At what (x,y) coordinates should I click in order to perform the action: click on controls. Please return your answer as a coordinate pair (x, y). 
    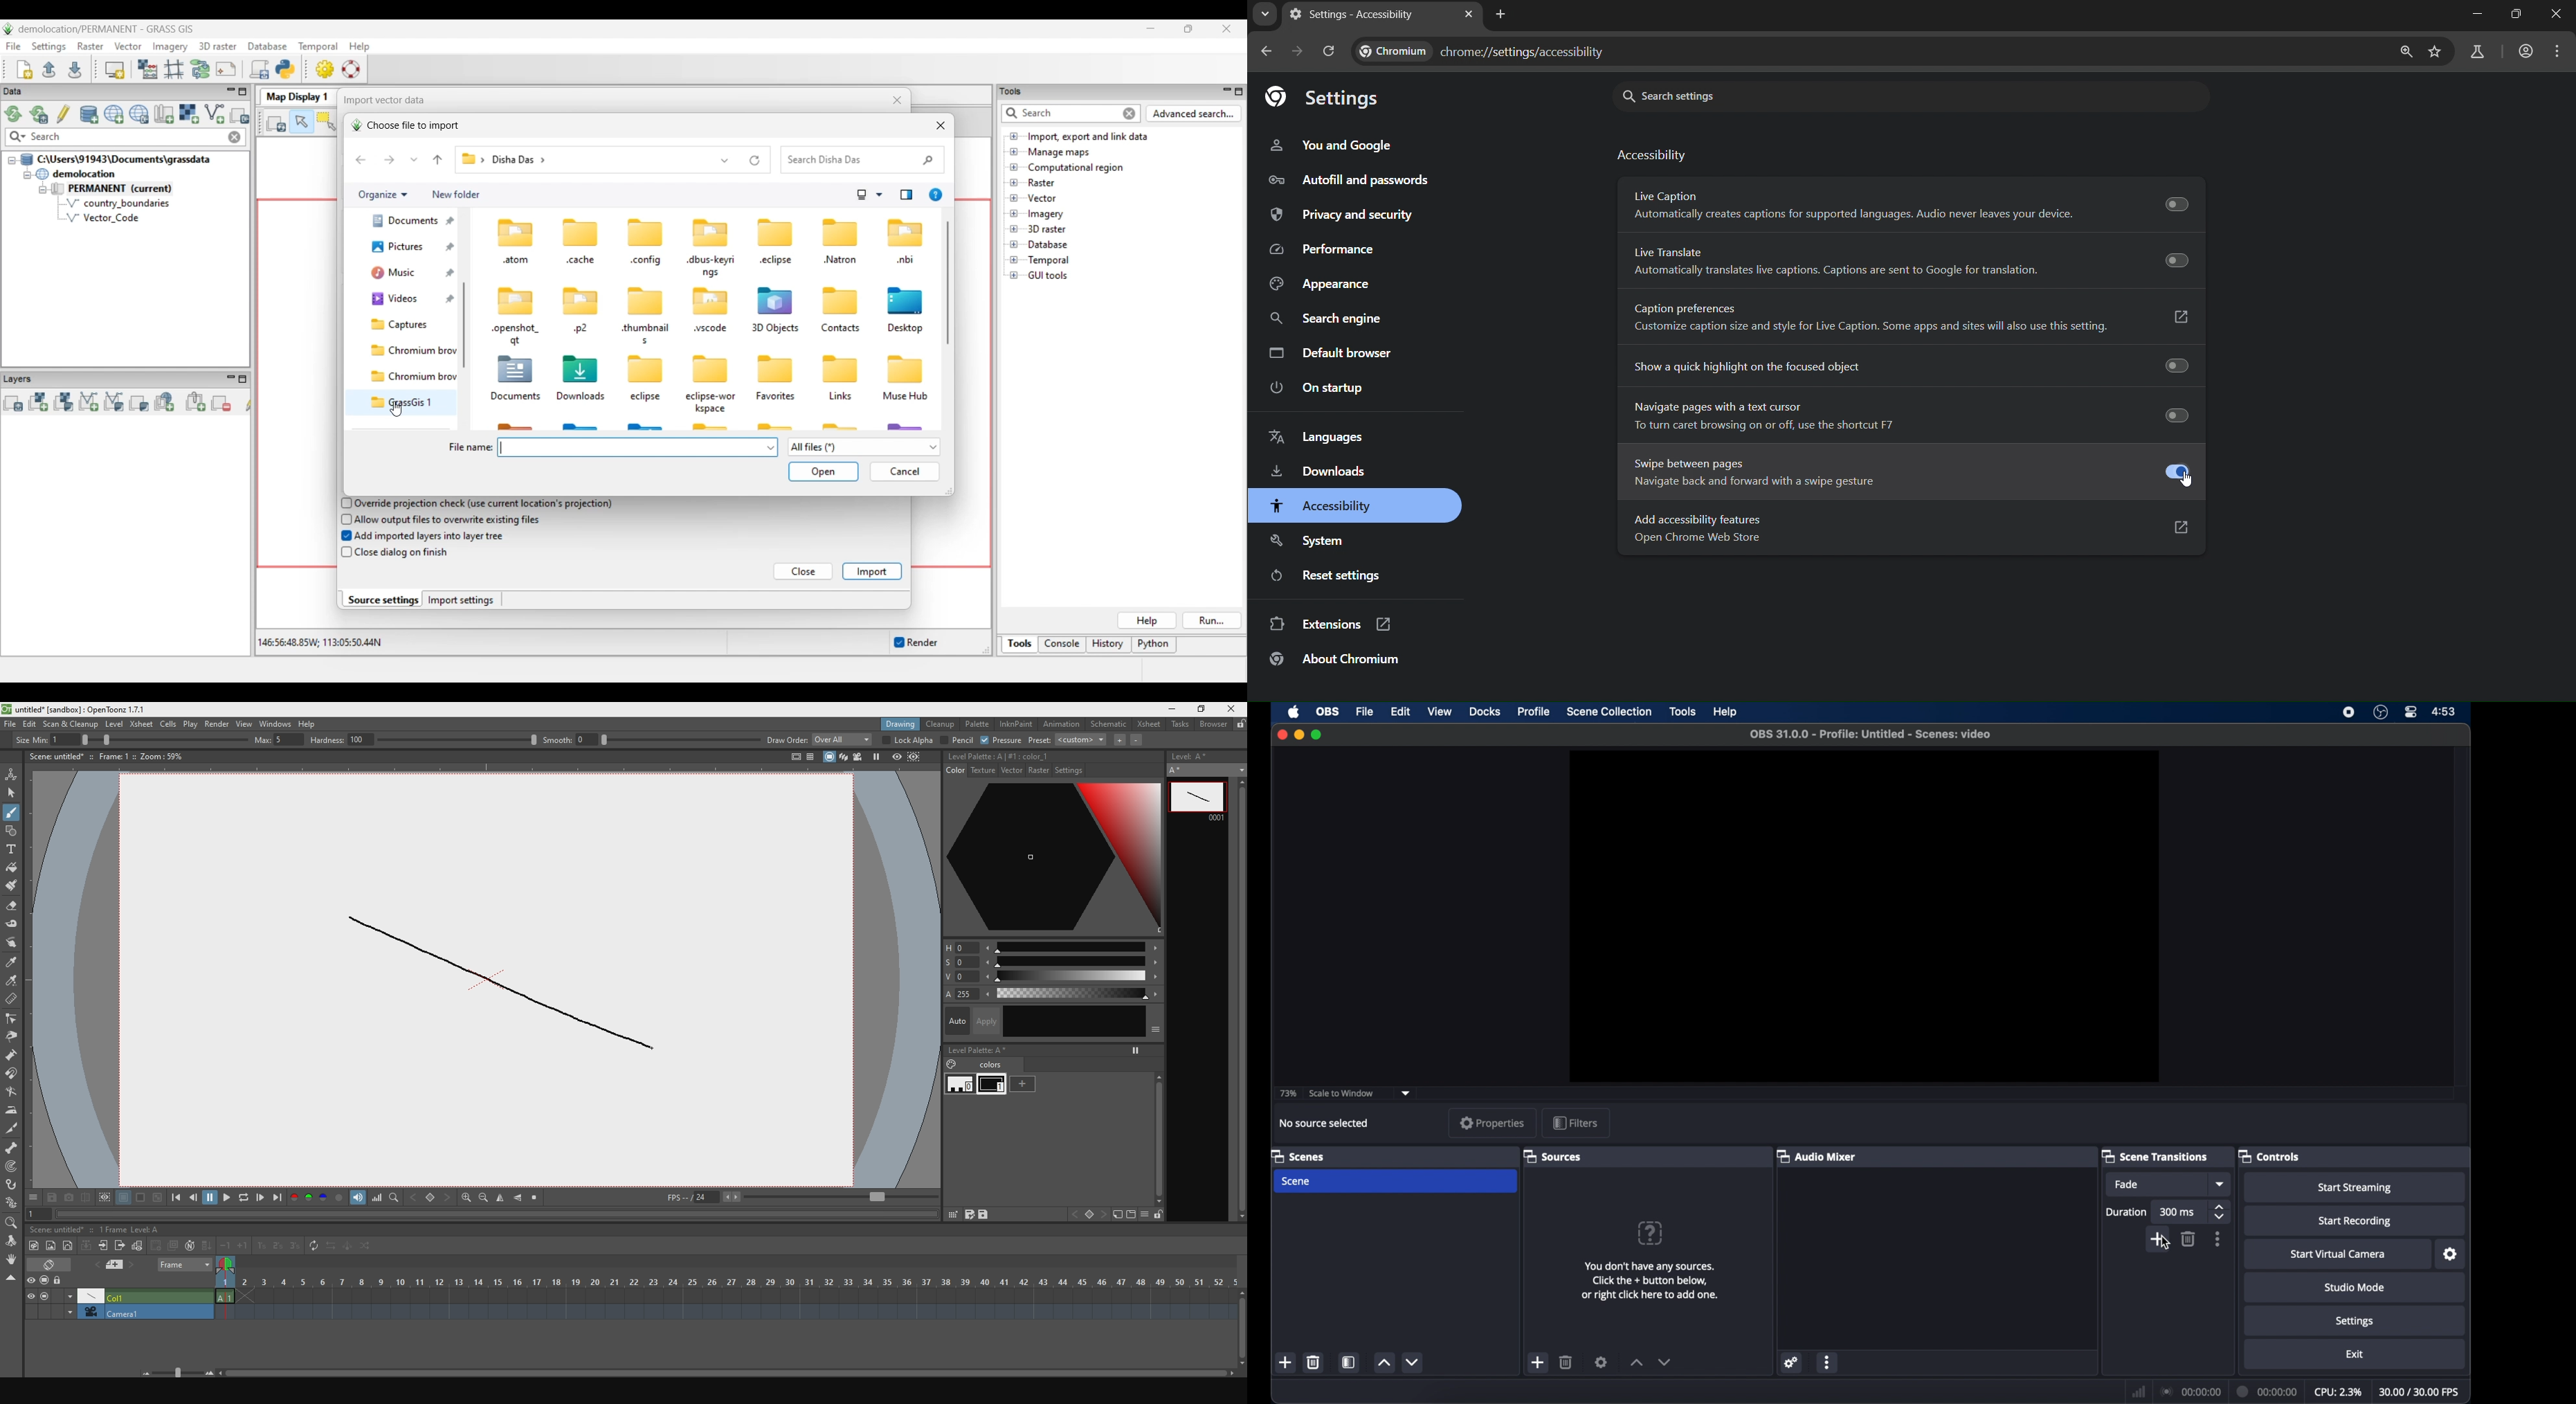
    Looking at the image, I should click on (2269, 1156).